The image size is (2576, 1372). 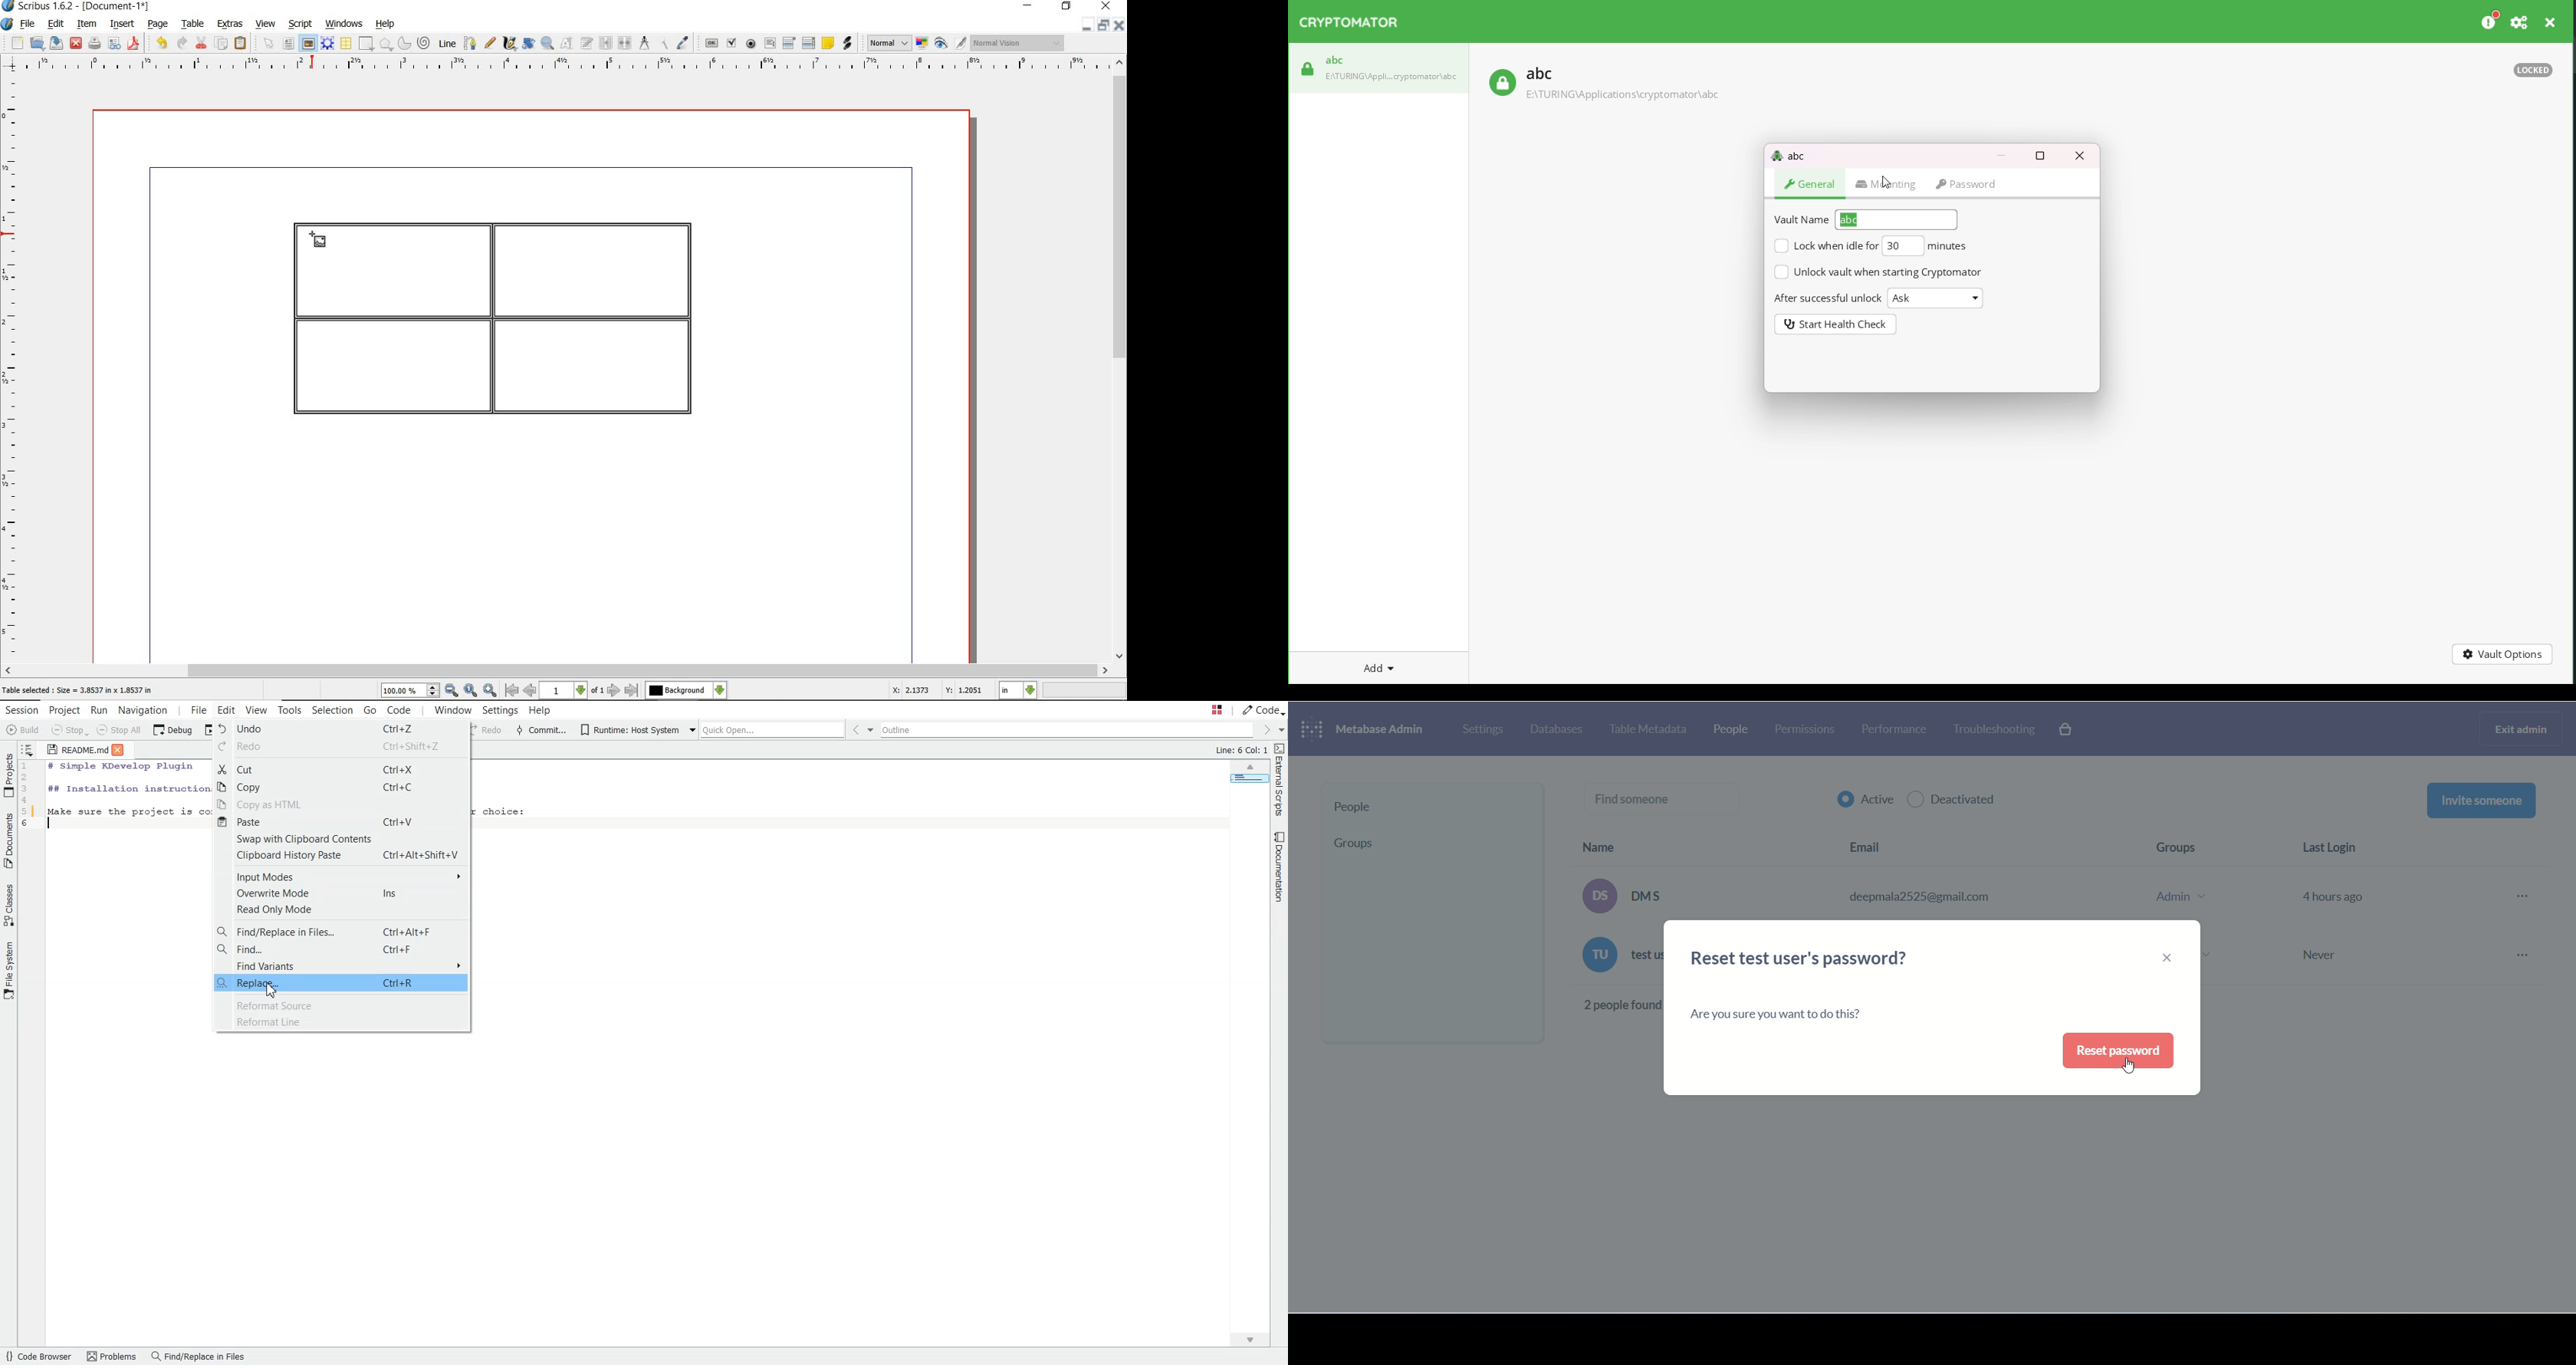 I want to click on help, so click(x=385, y=24).